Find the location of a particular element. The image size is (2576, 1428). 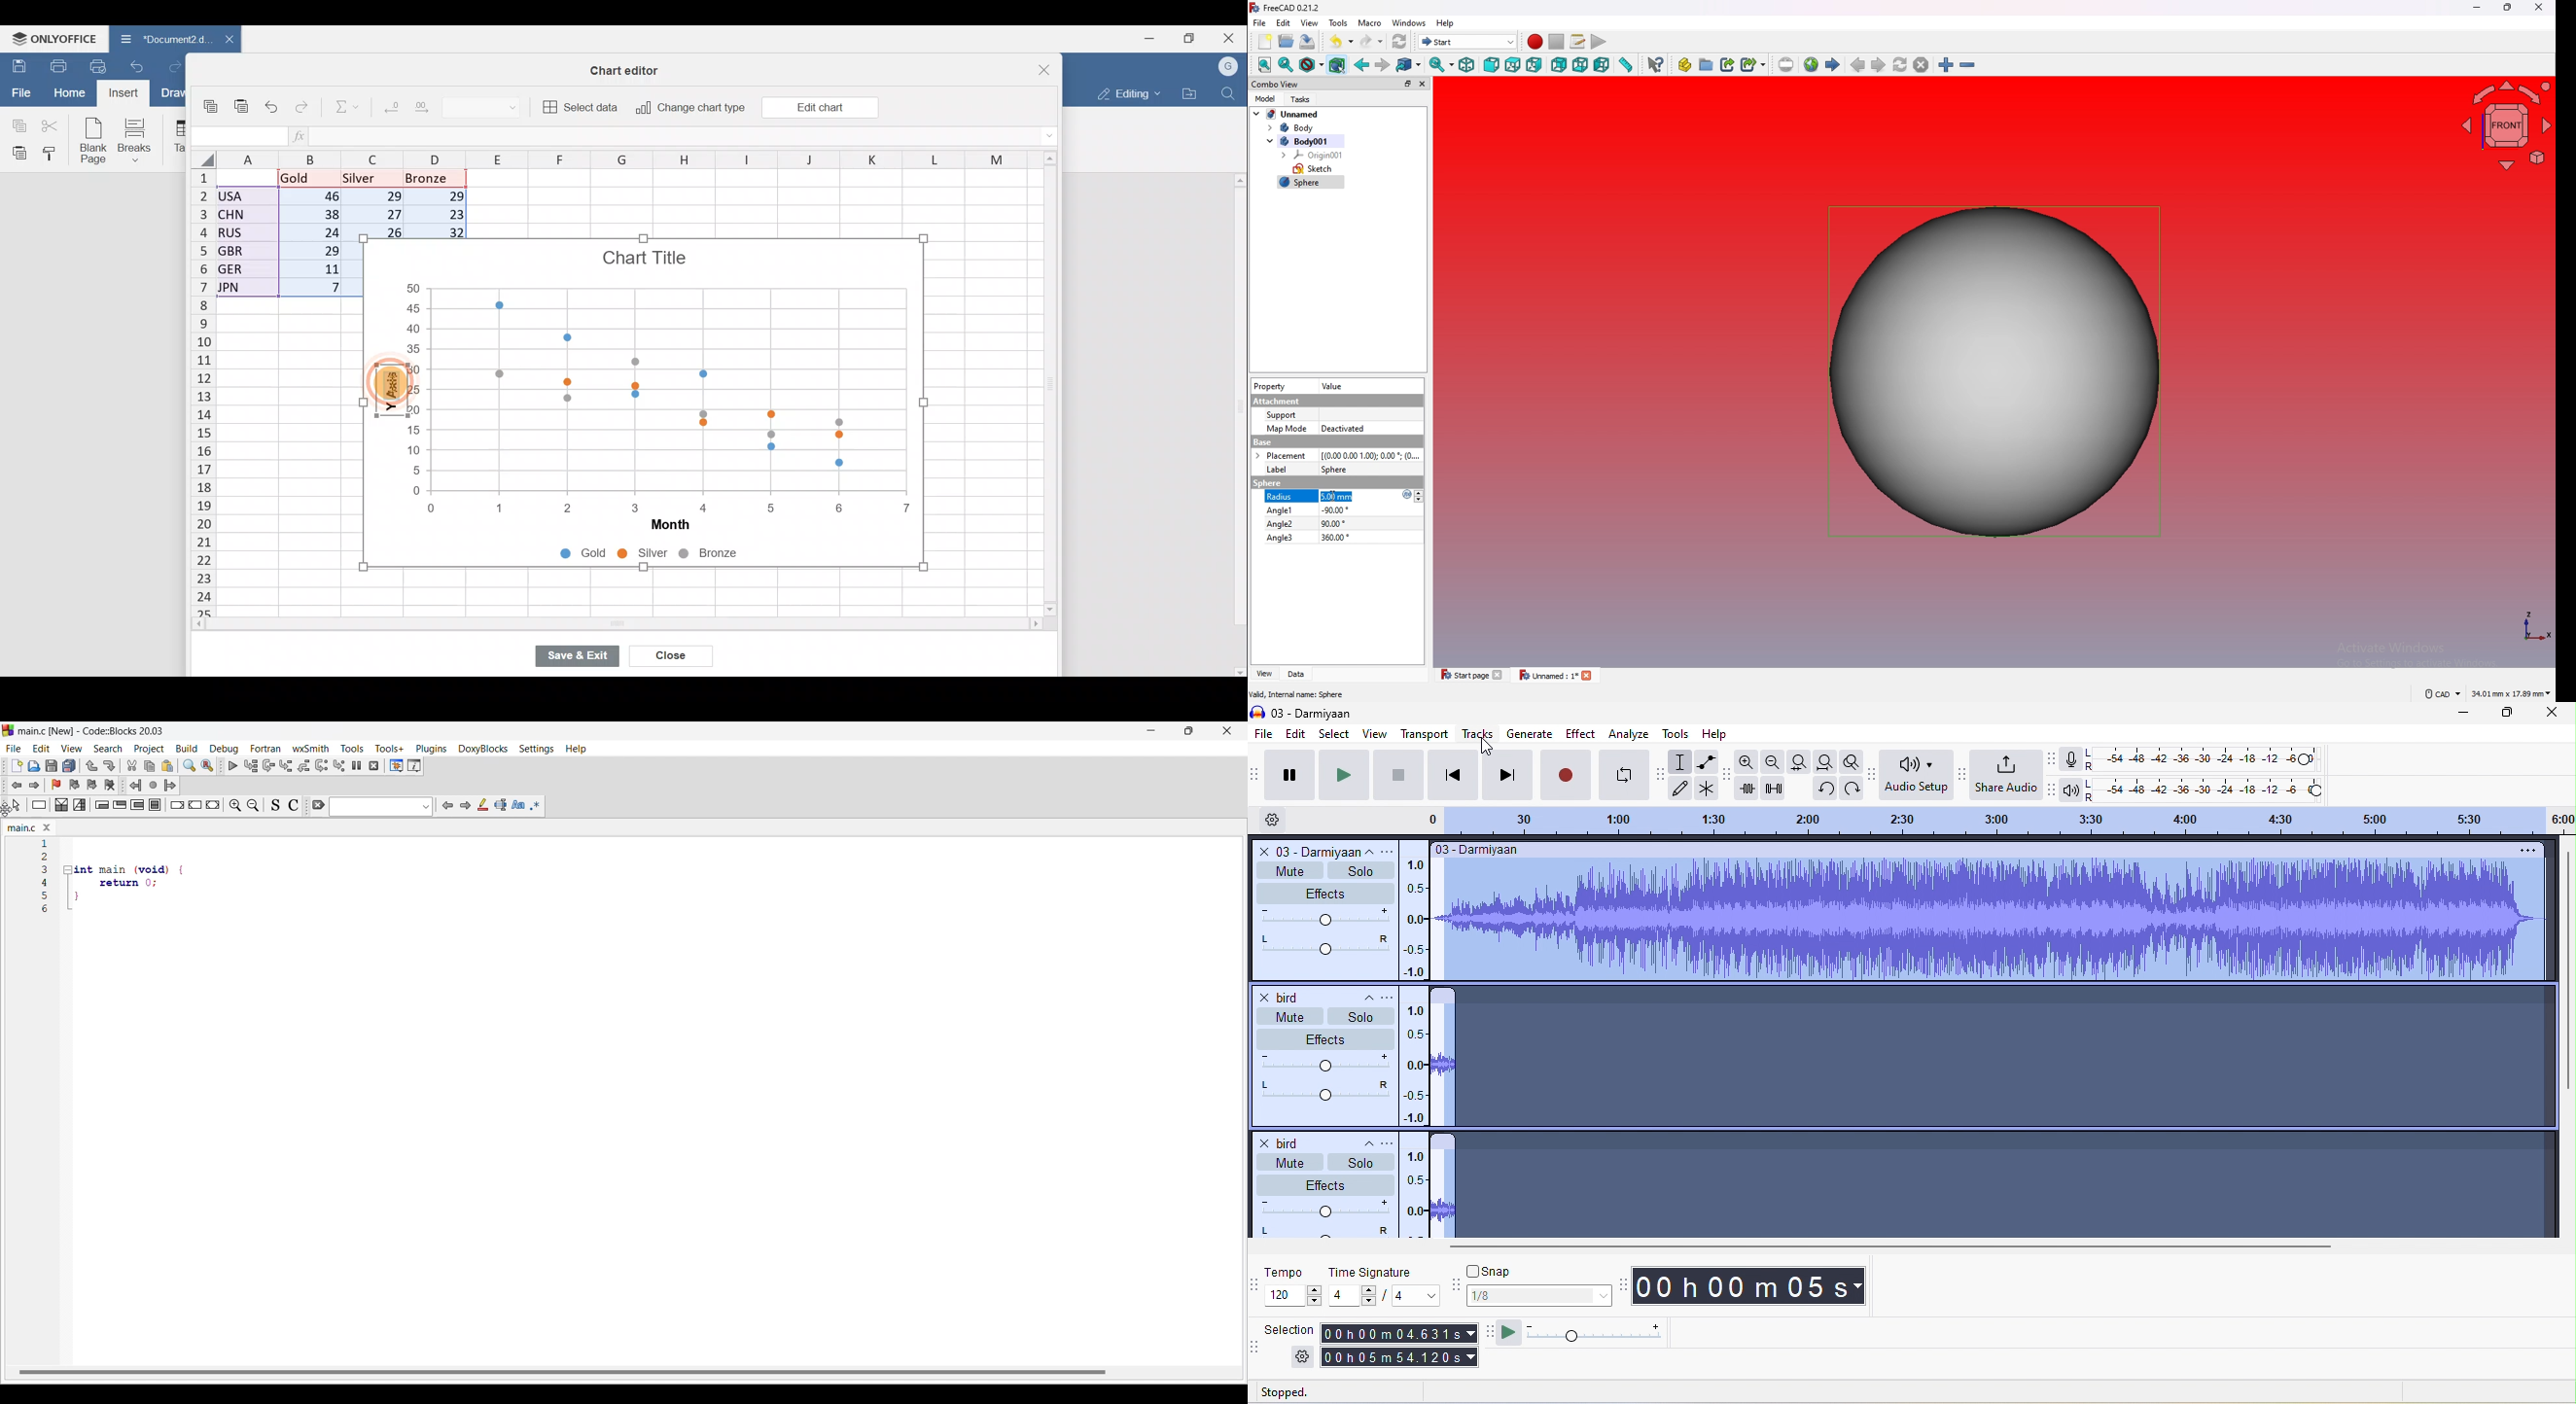

0.00 0.00 is located at coordinates (1371, 455).